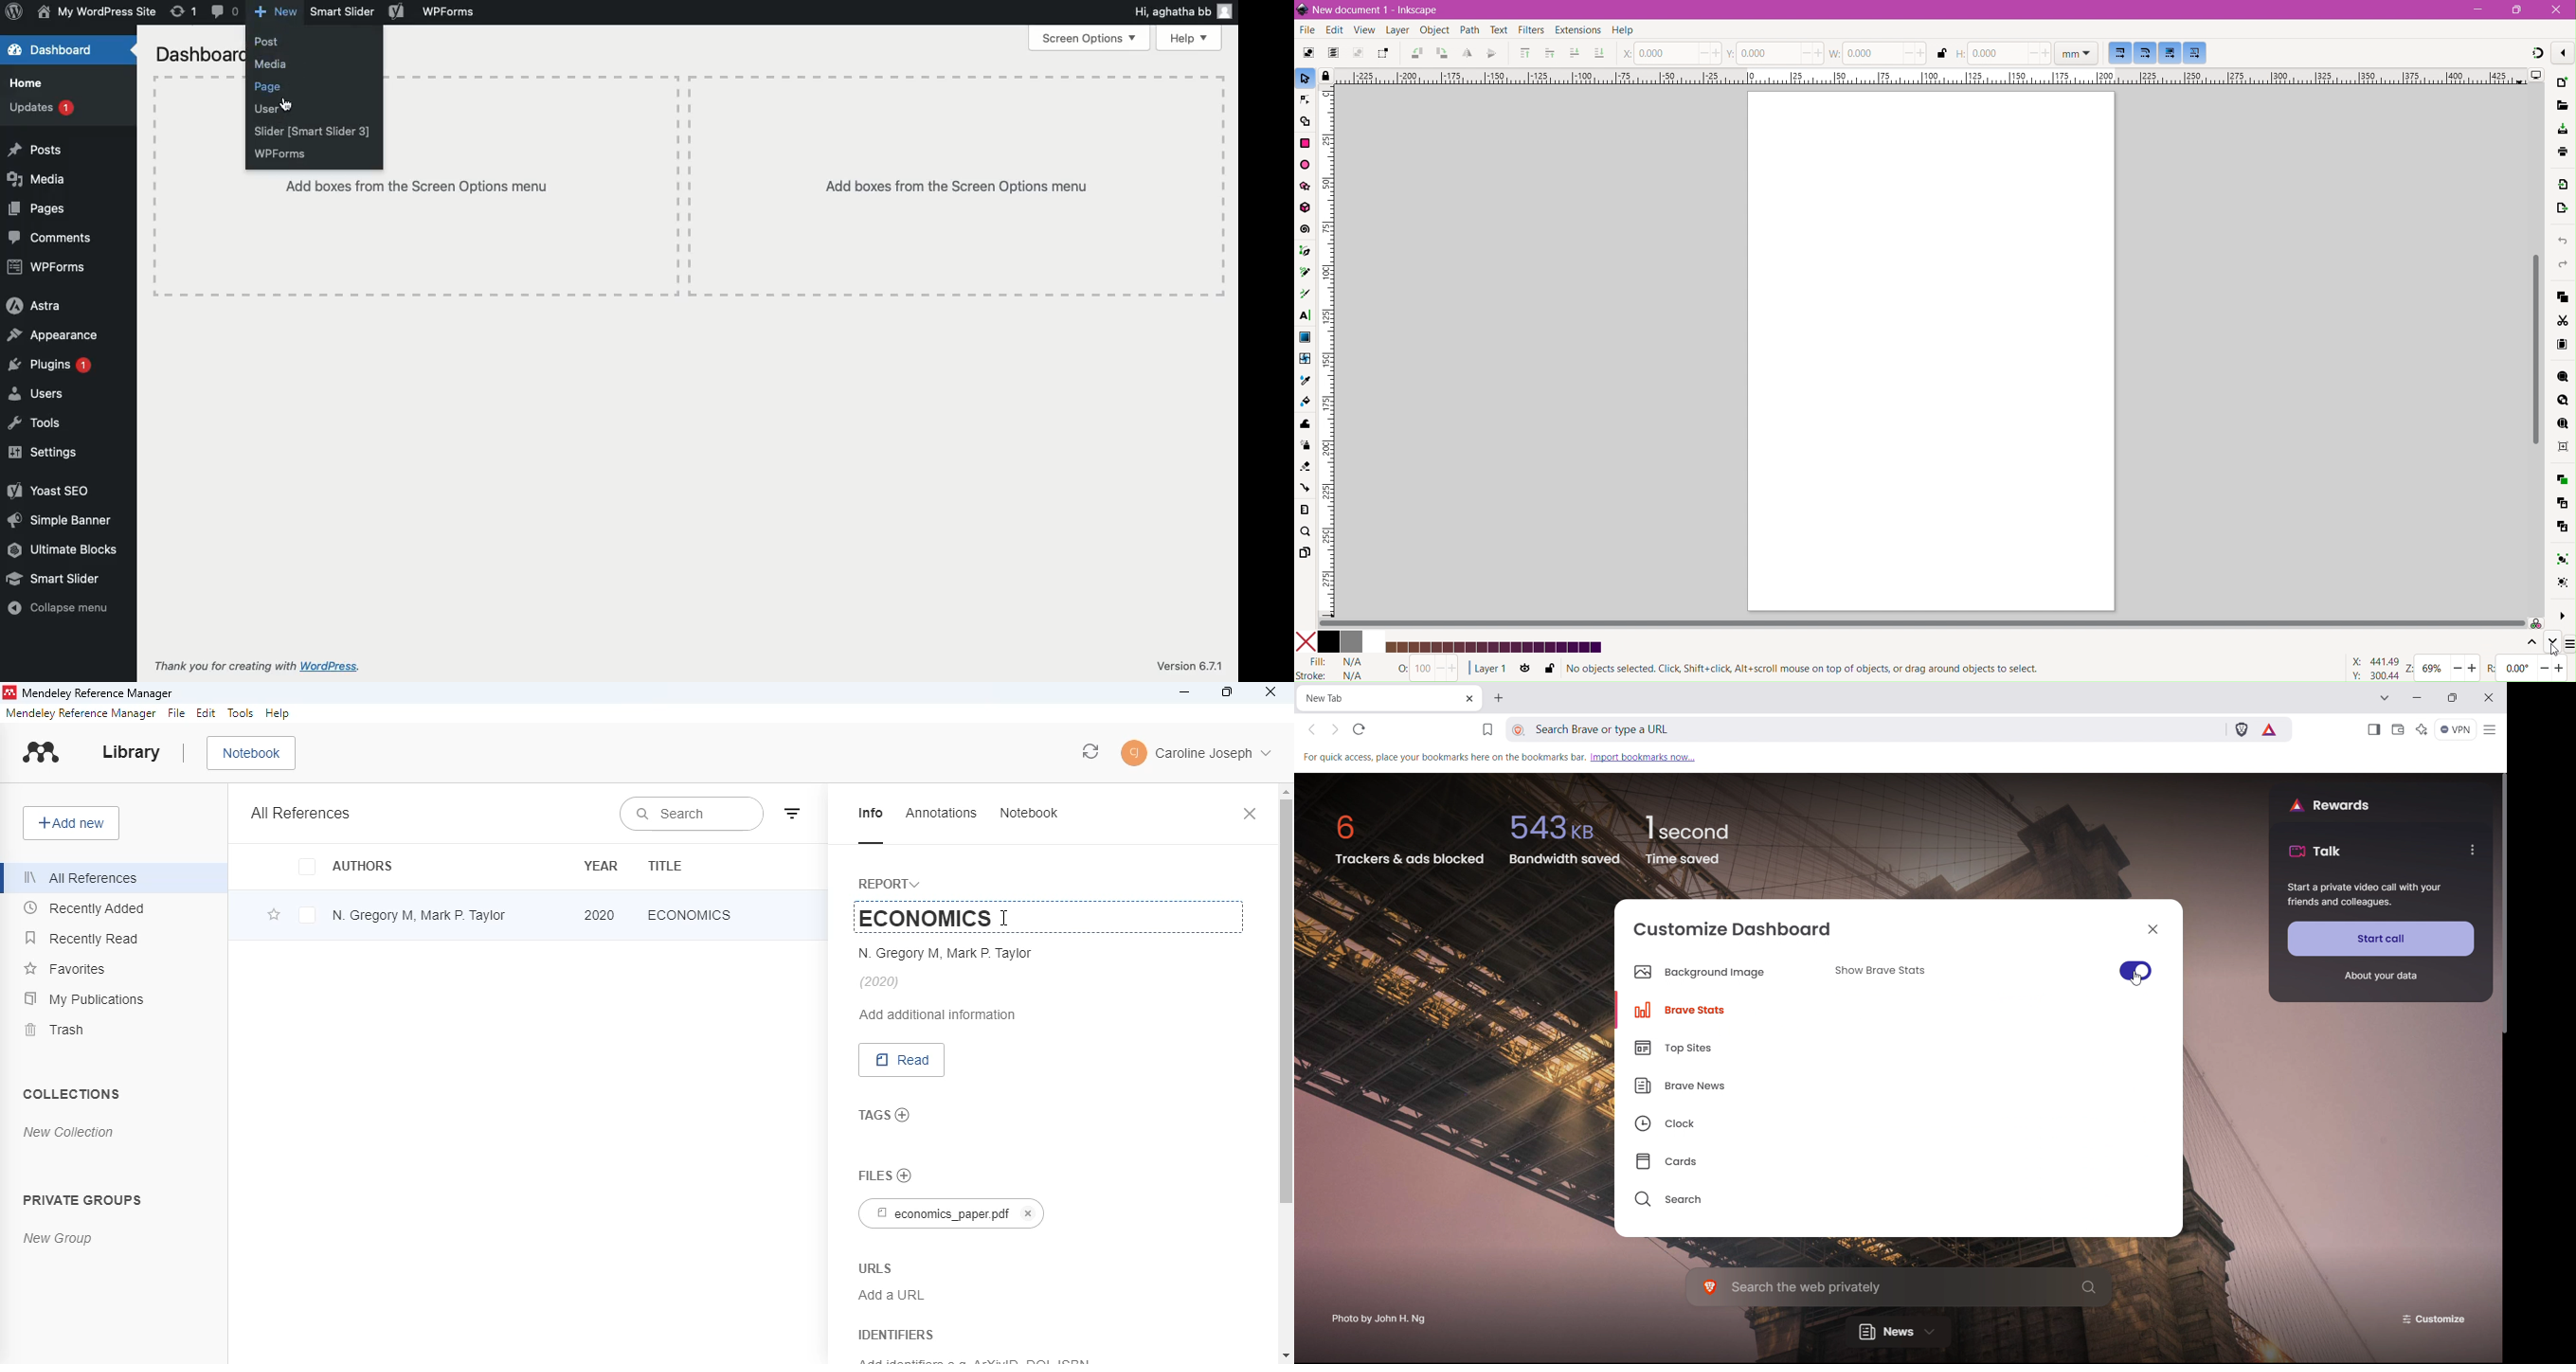 This screenshot has height=1372, width=2576. I want to click on maximize, so click(1227, 692).